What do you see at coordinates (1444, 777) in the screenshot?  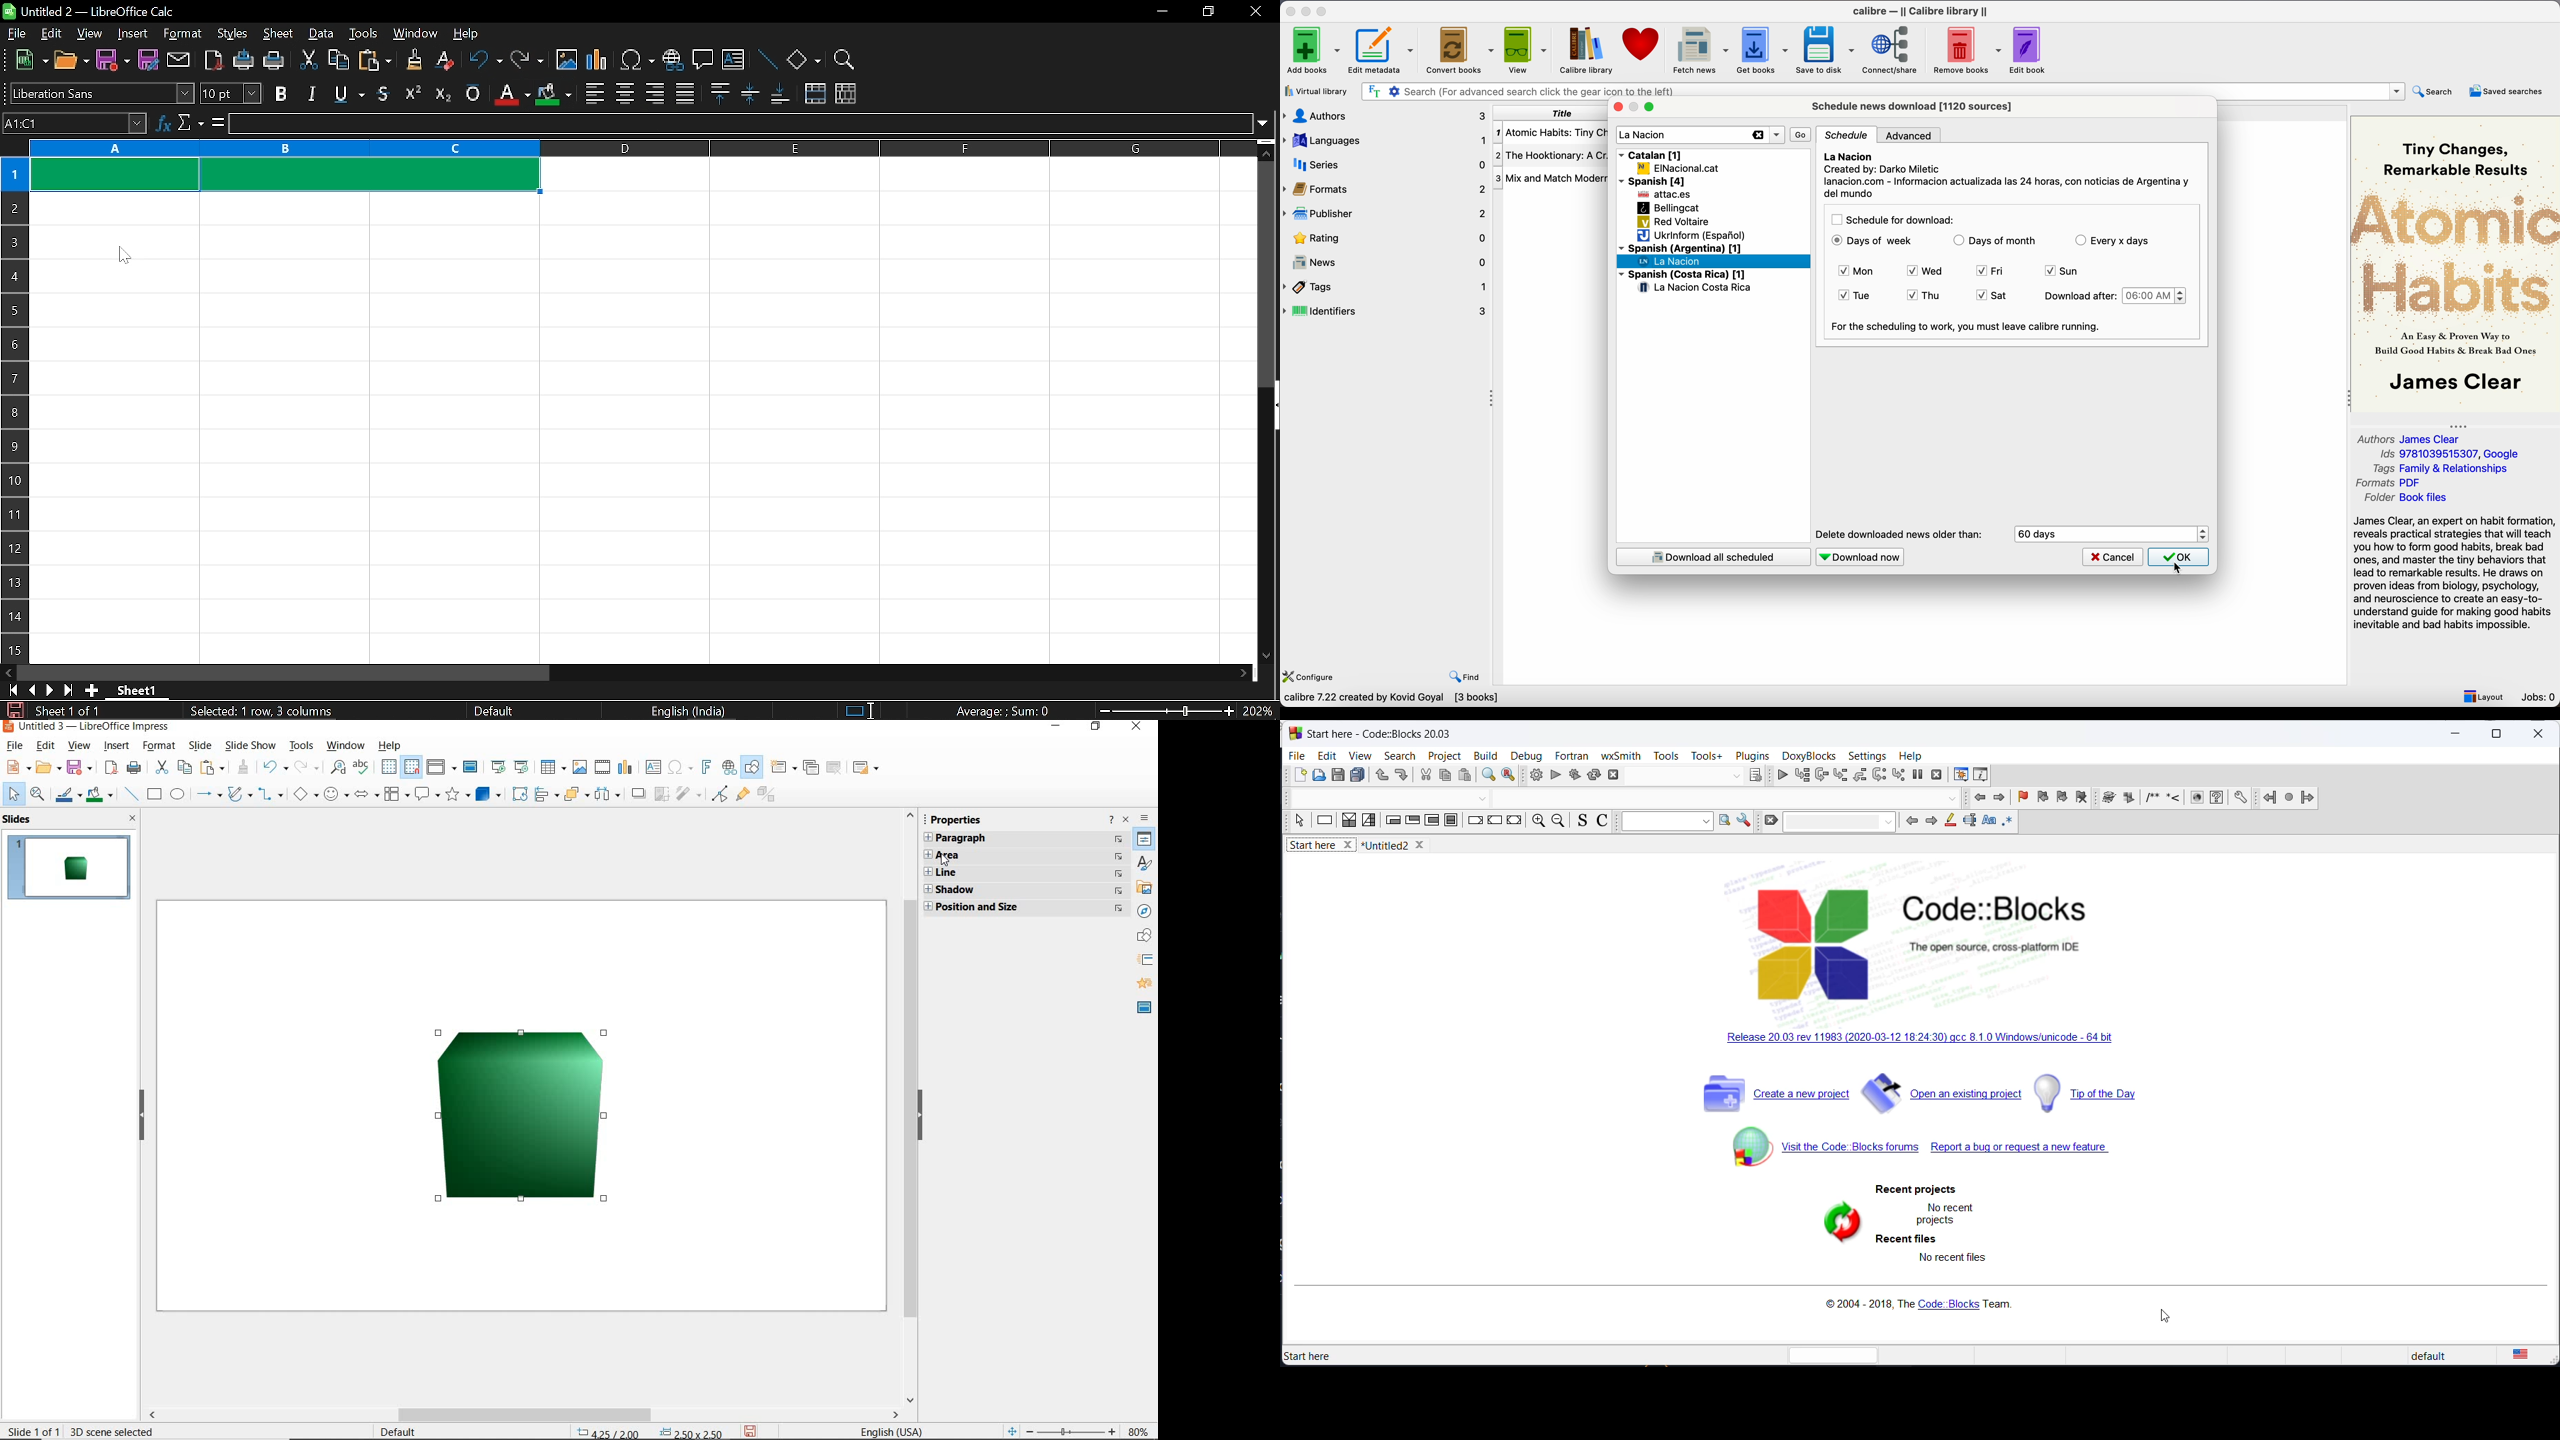 I see `copy` at bounding box center [1444, 777].